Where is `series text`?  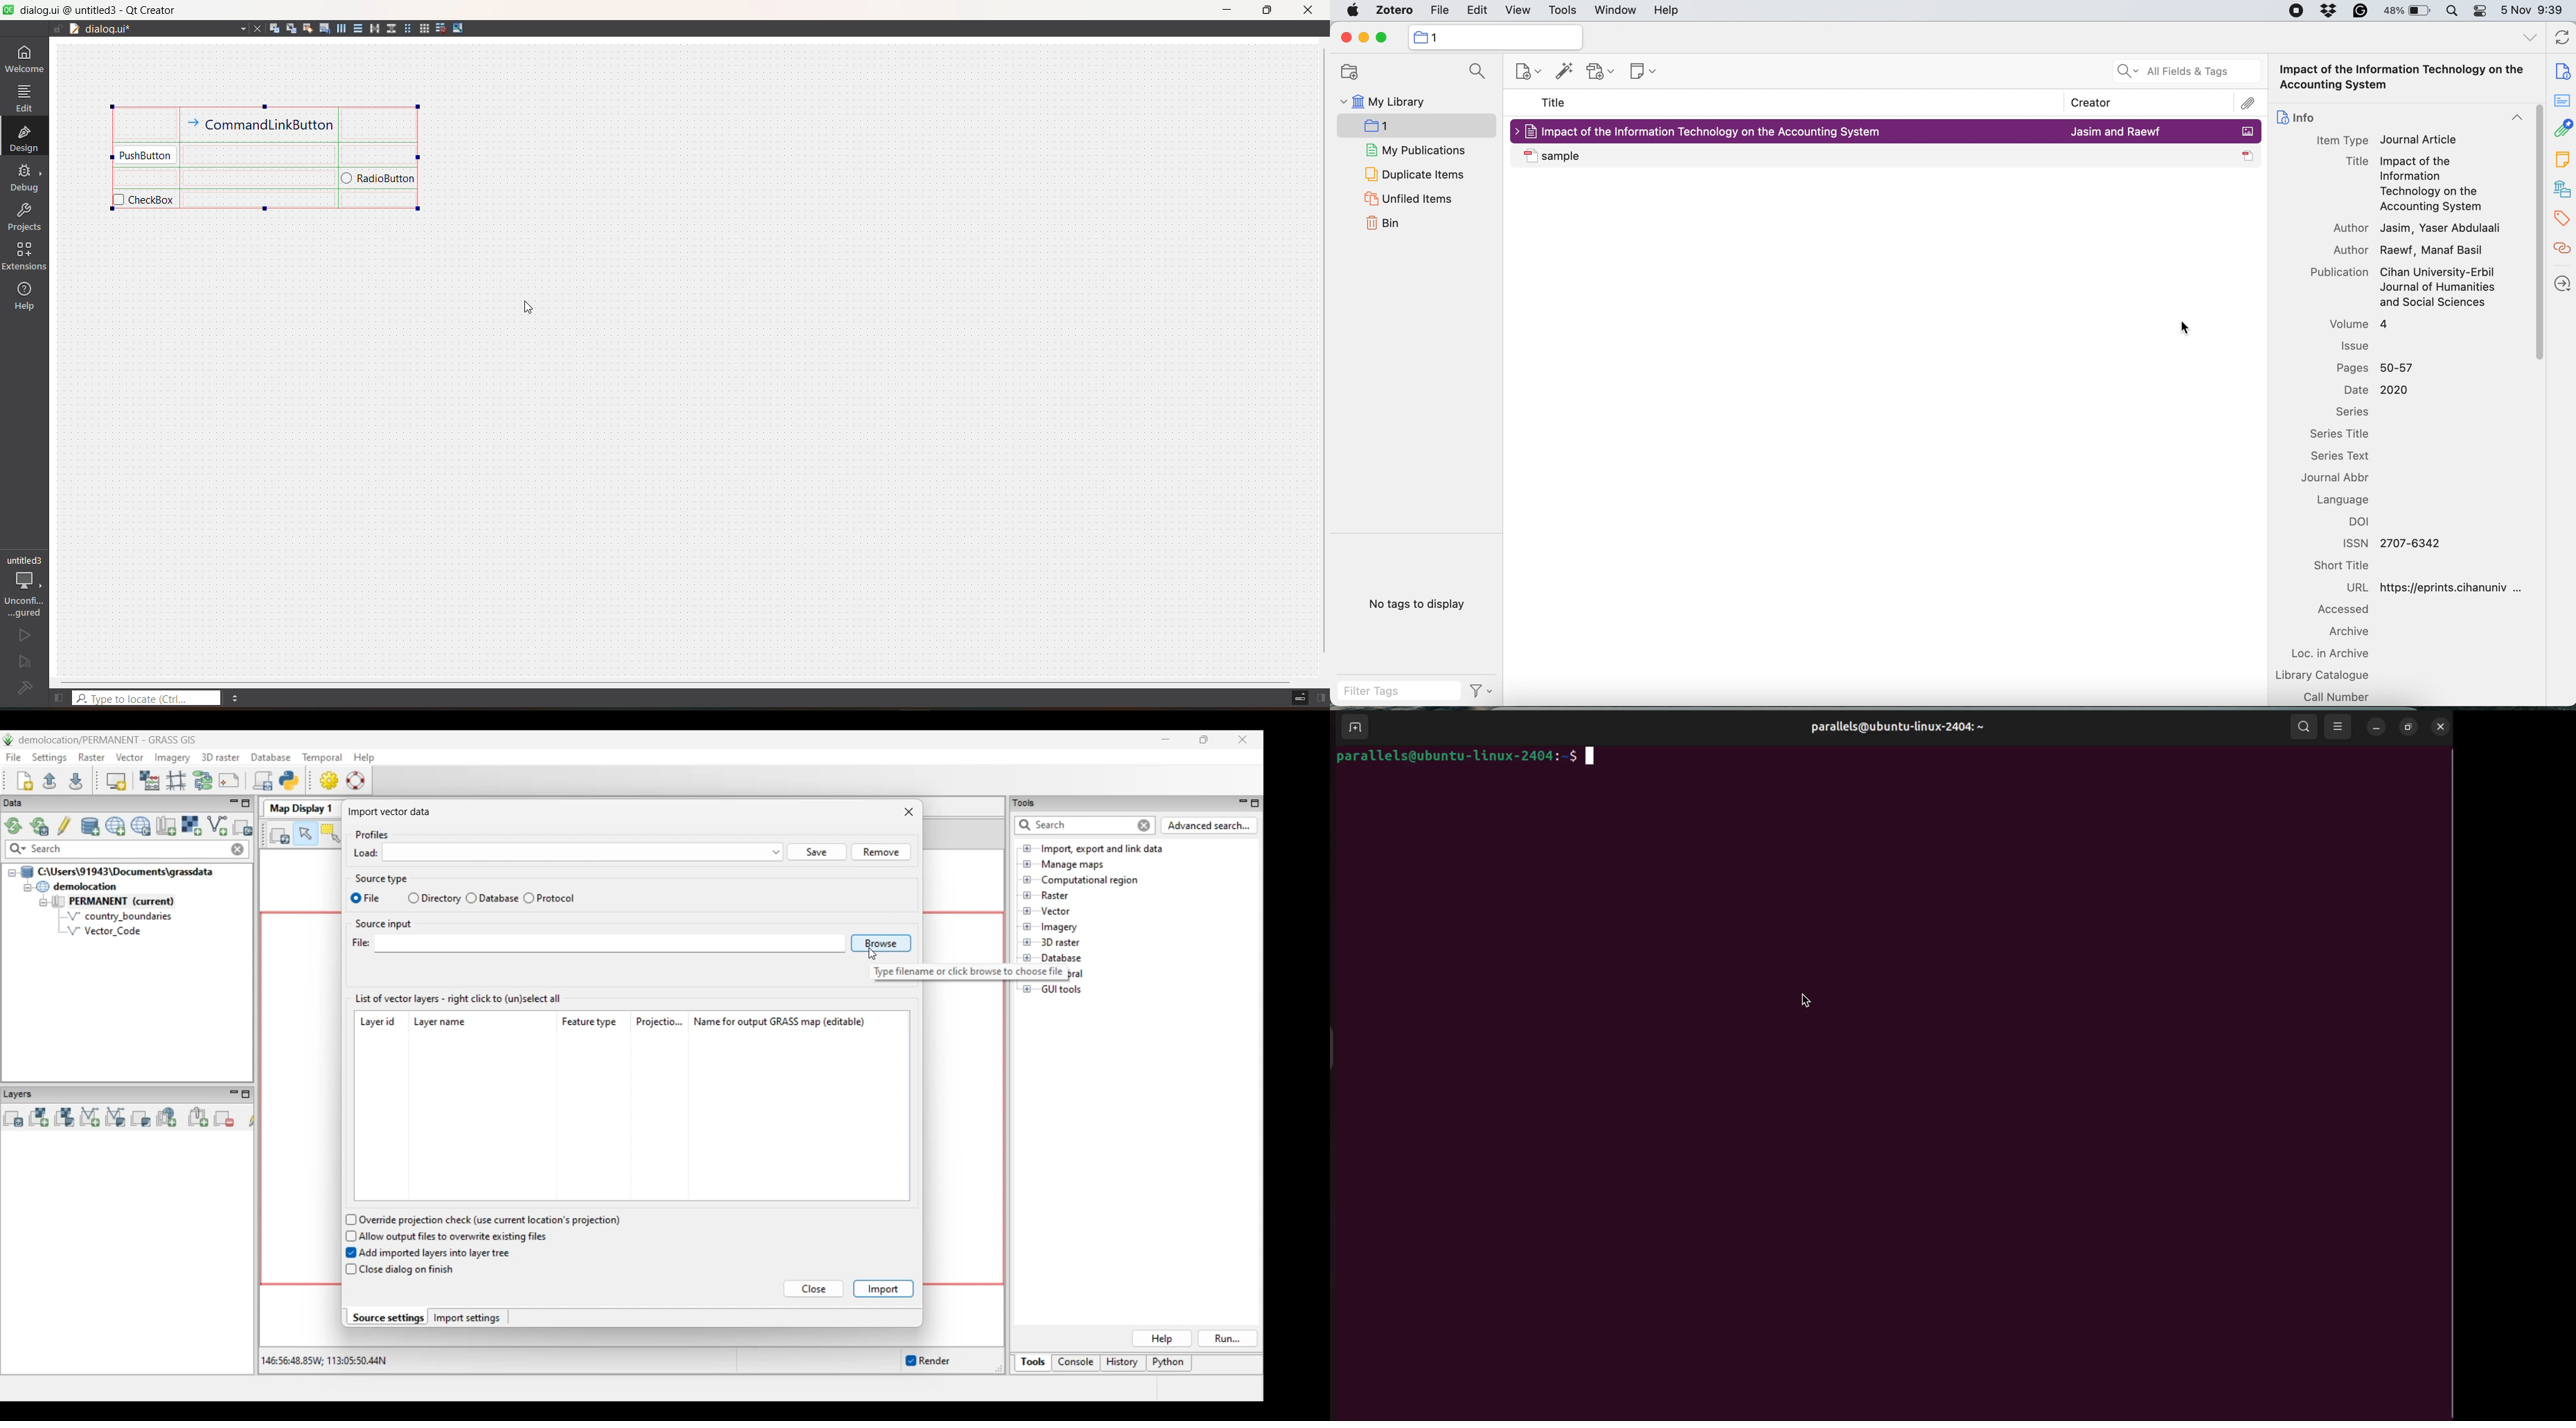
series text is located at coordinates (2341, 456).